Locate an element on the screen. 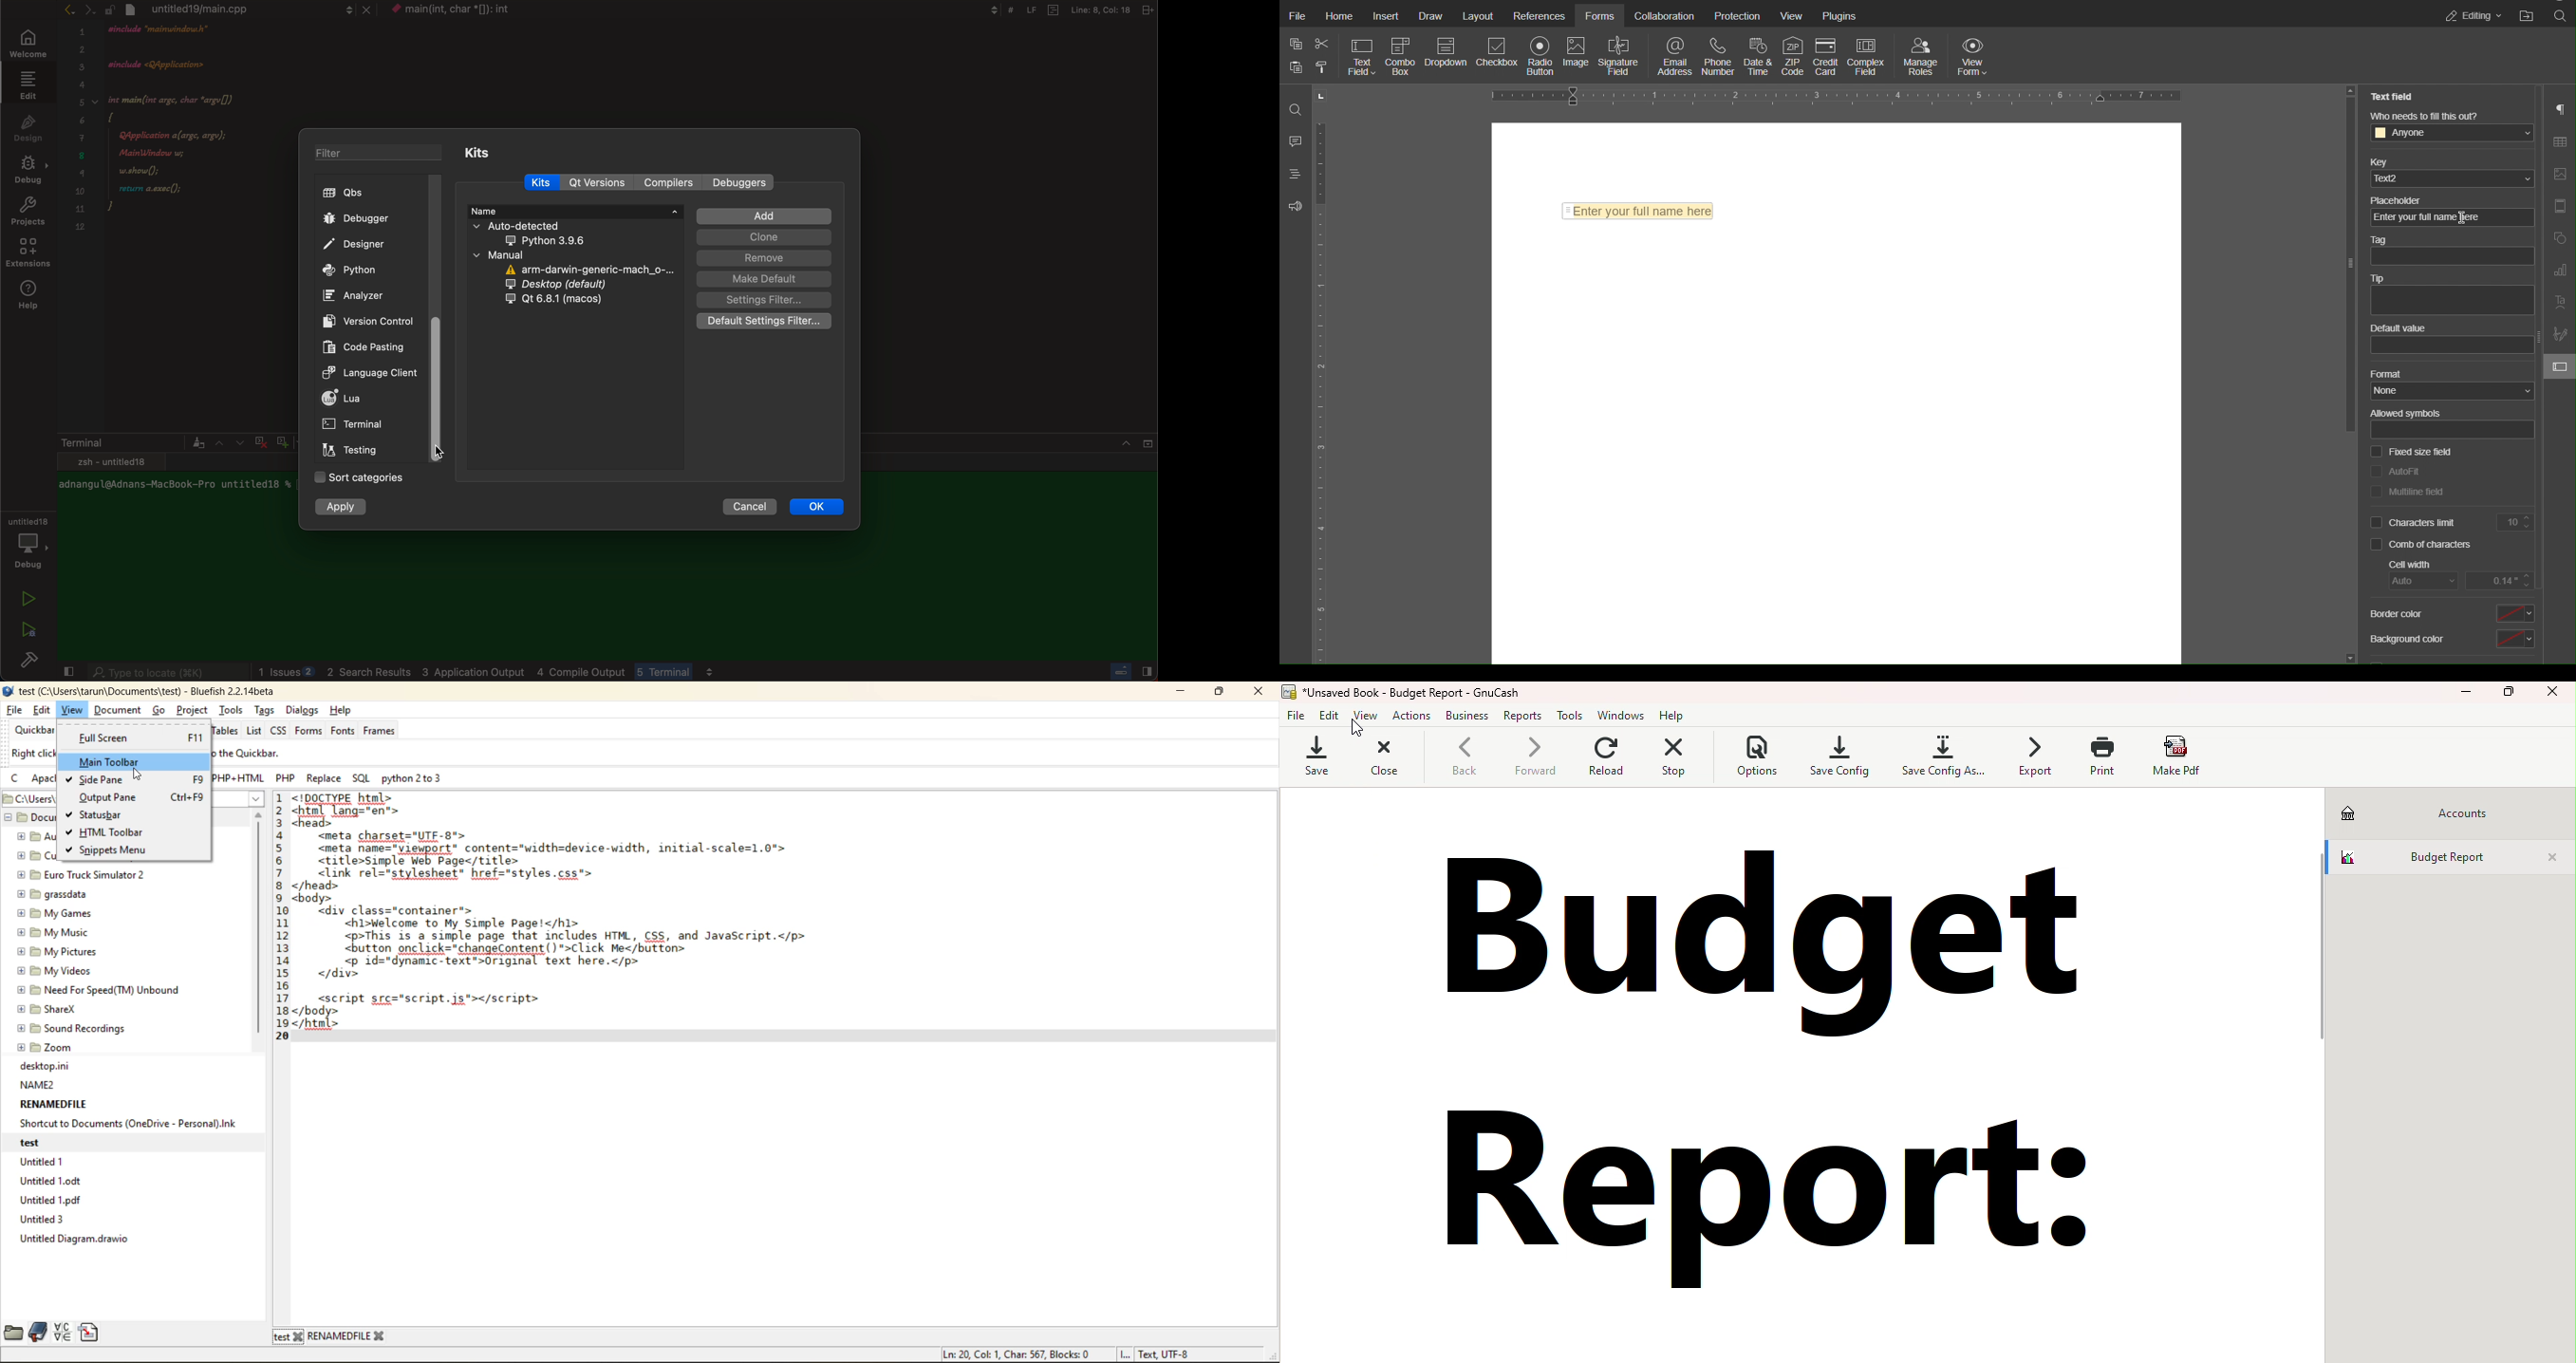 This screenshot has height=1372, width=2576. Comb of characters is located at coordinates (2421, 546).